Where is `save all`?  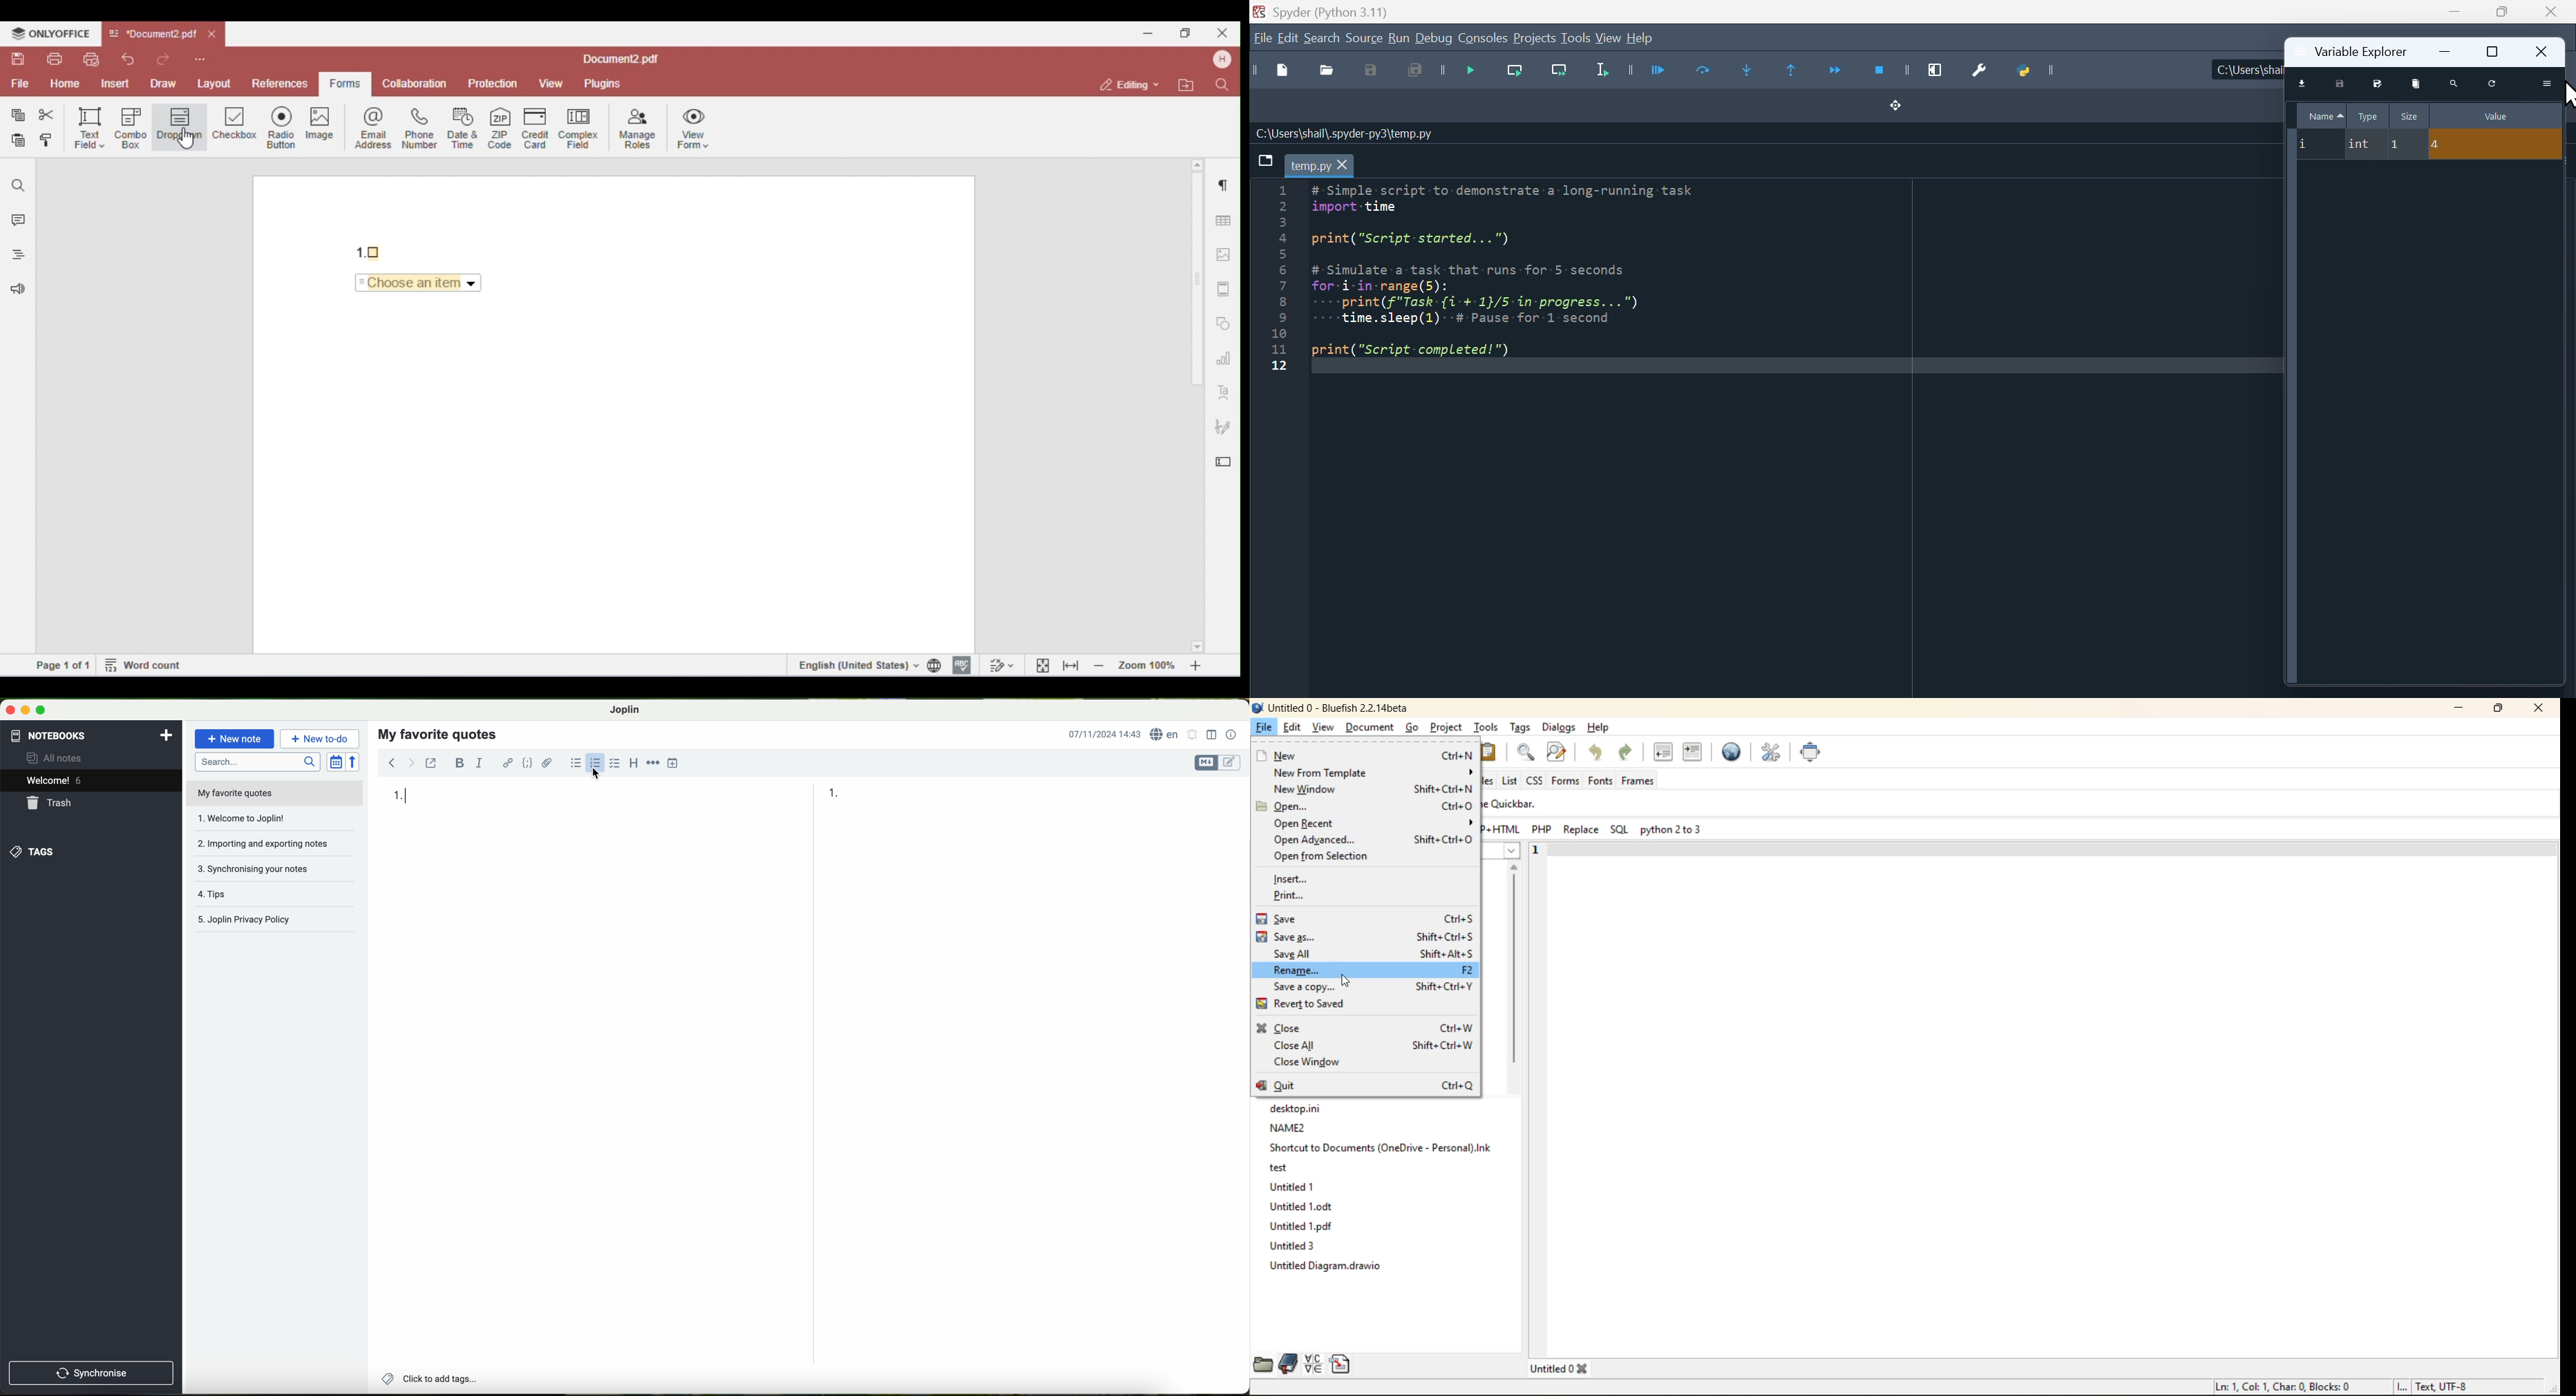 save all is located at coordinates (1311, 954).